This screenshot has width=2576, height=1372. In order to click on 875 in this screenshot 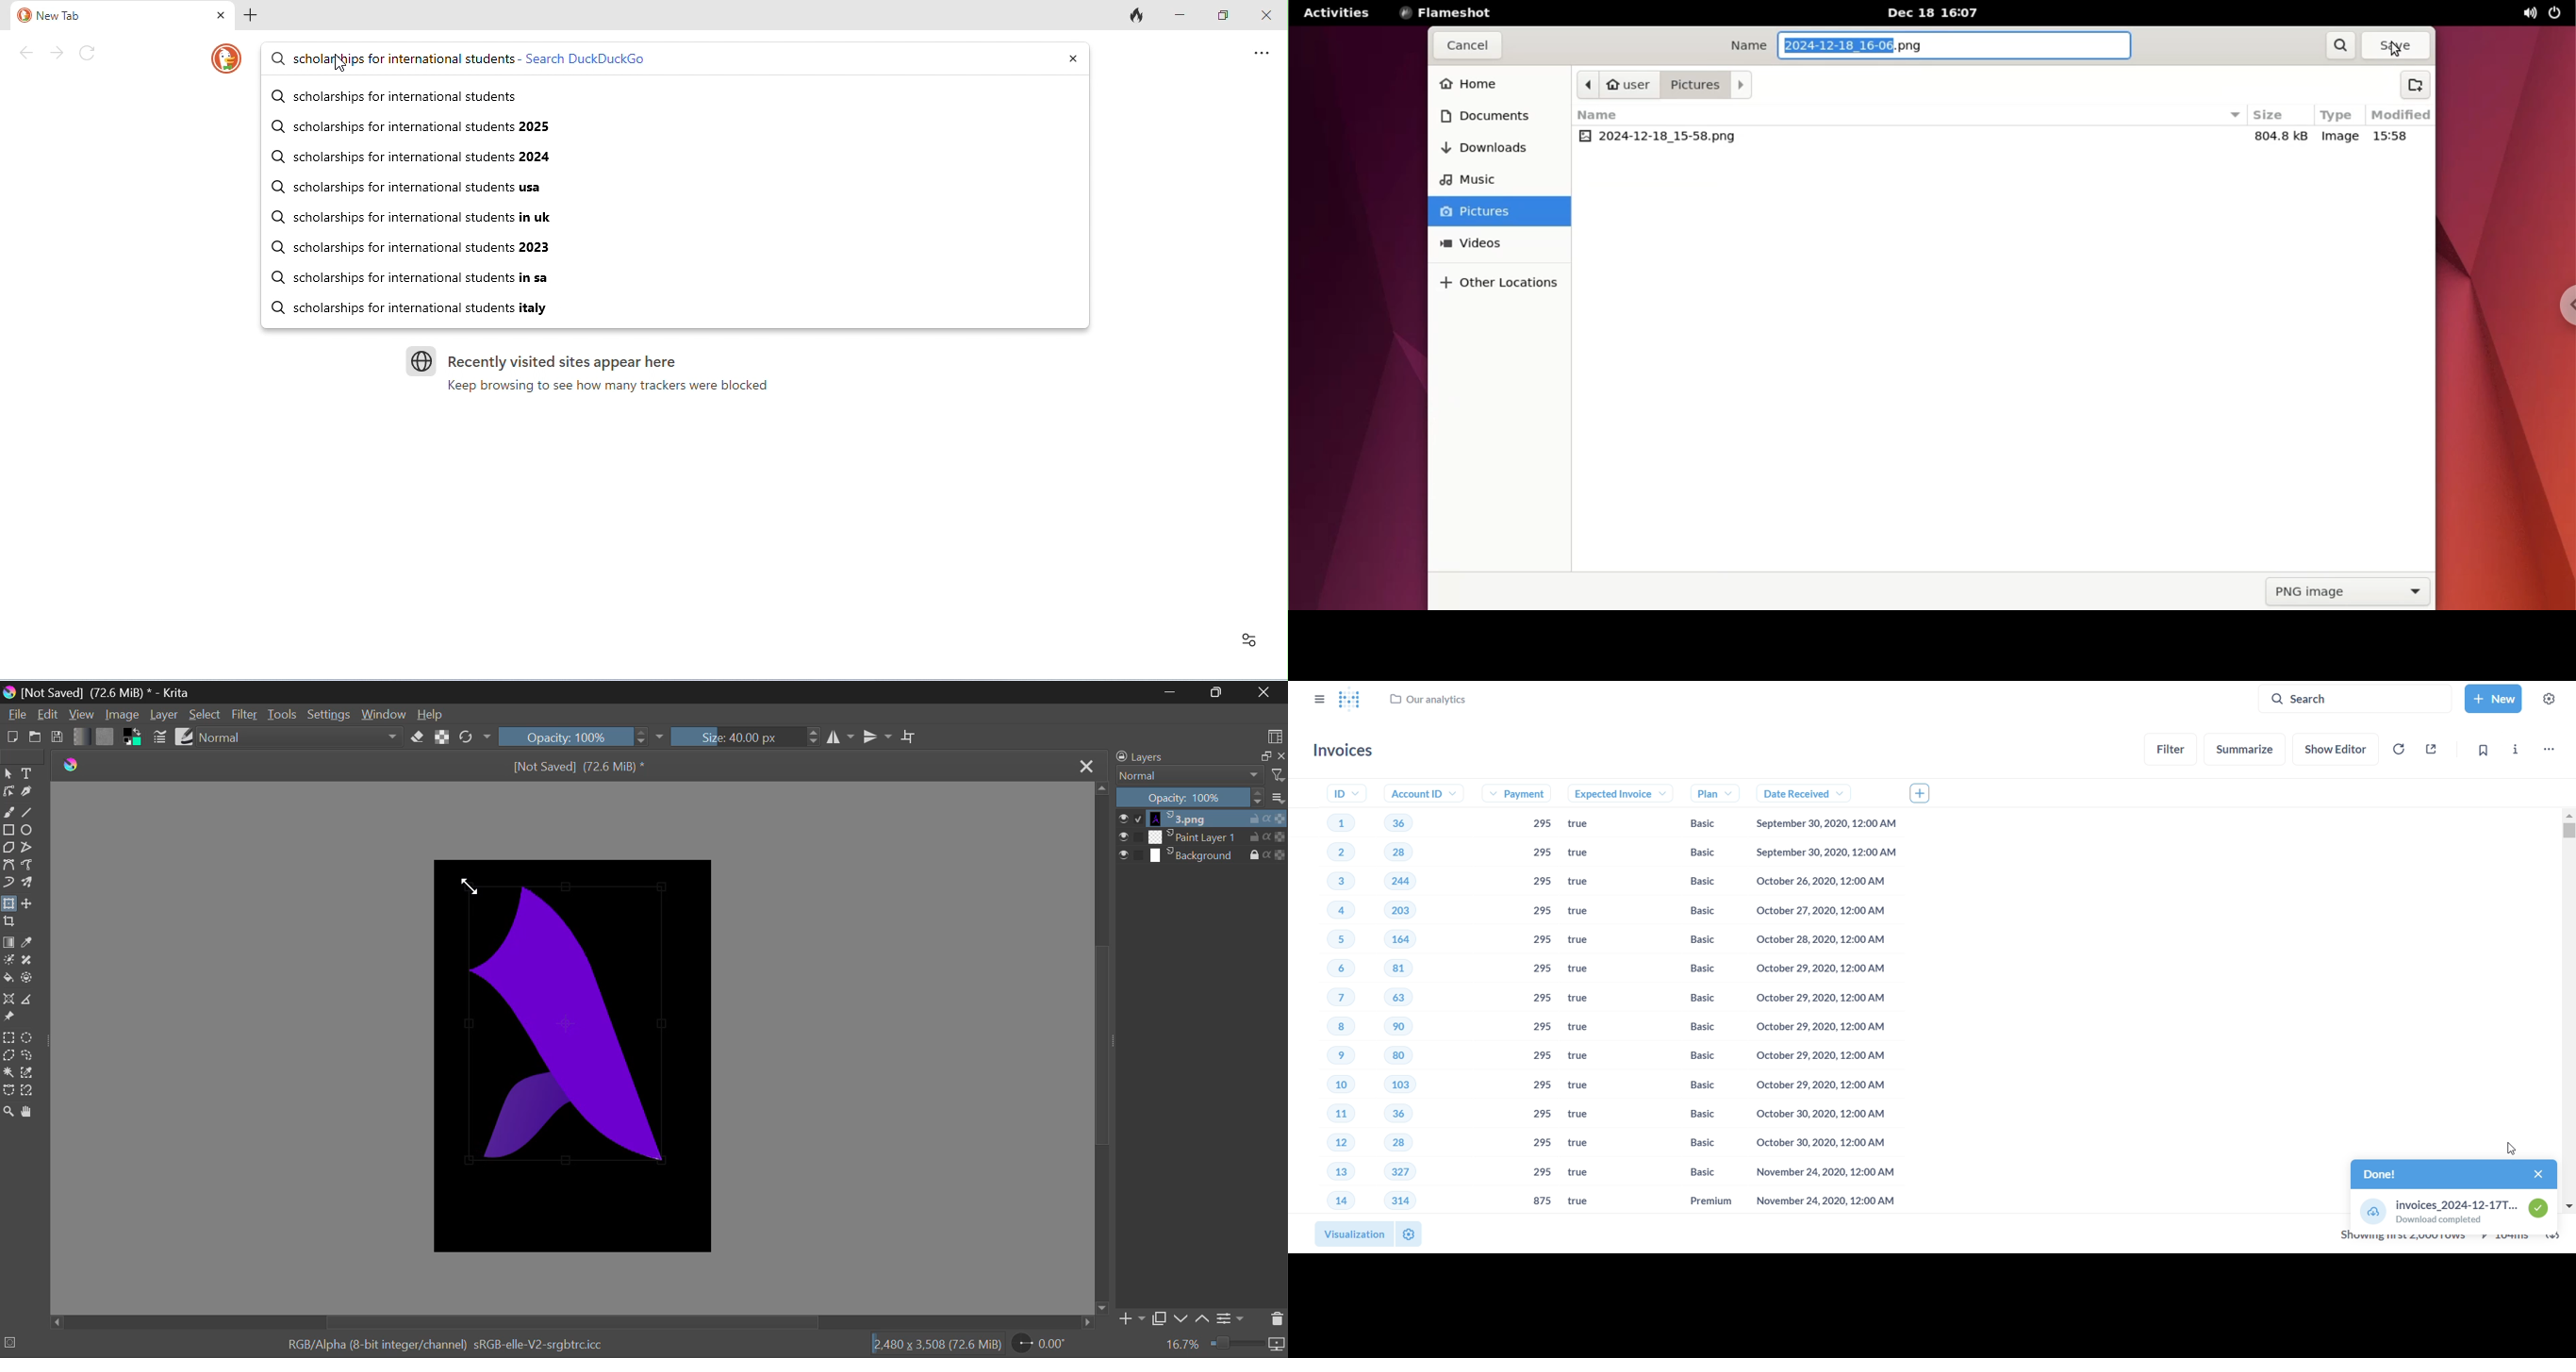, I will do `click(1542, 1201)`.